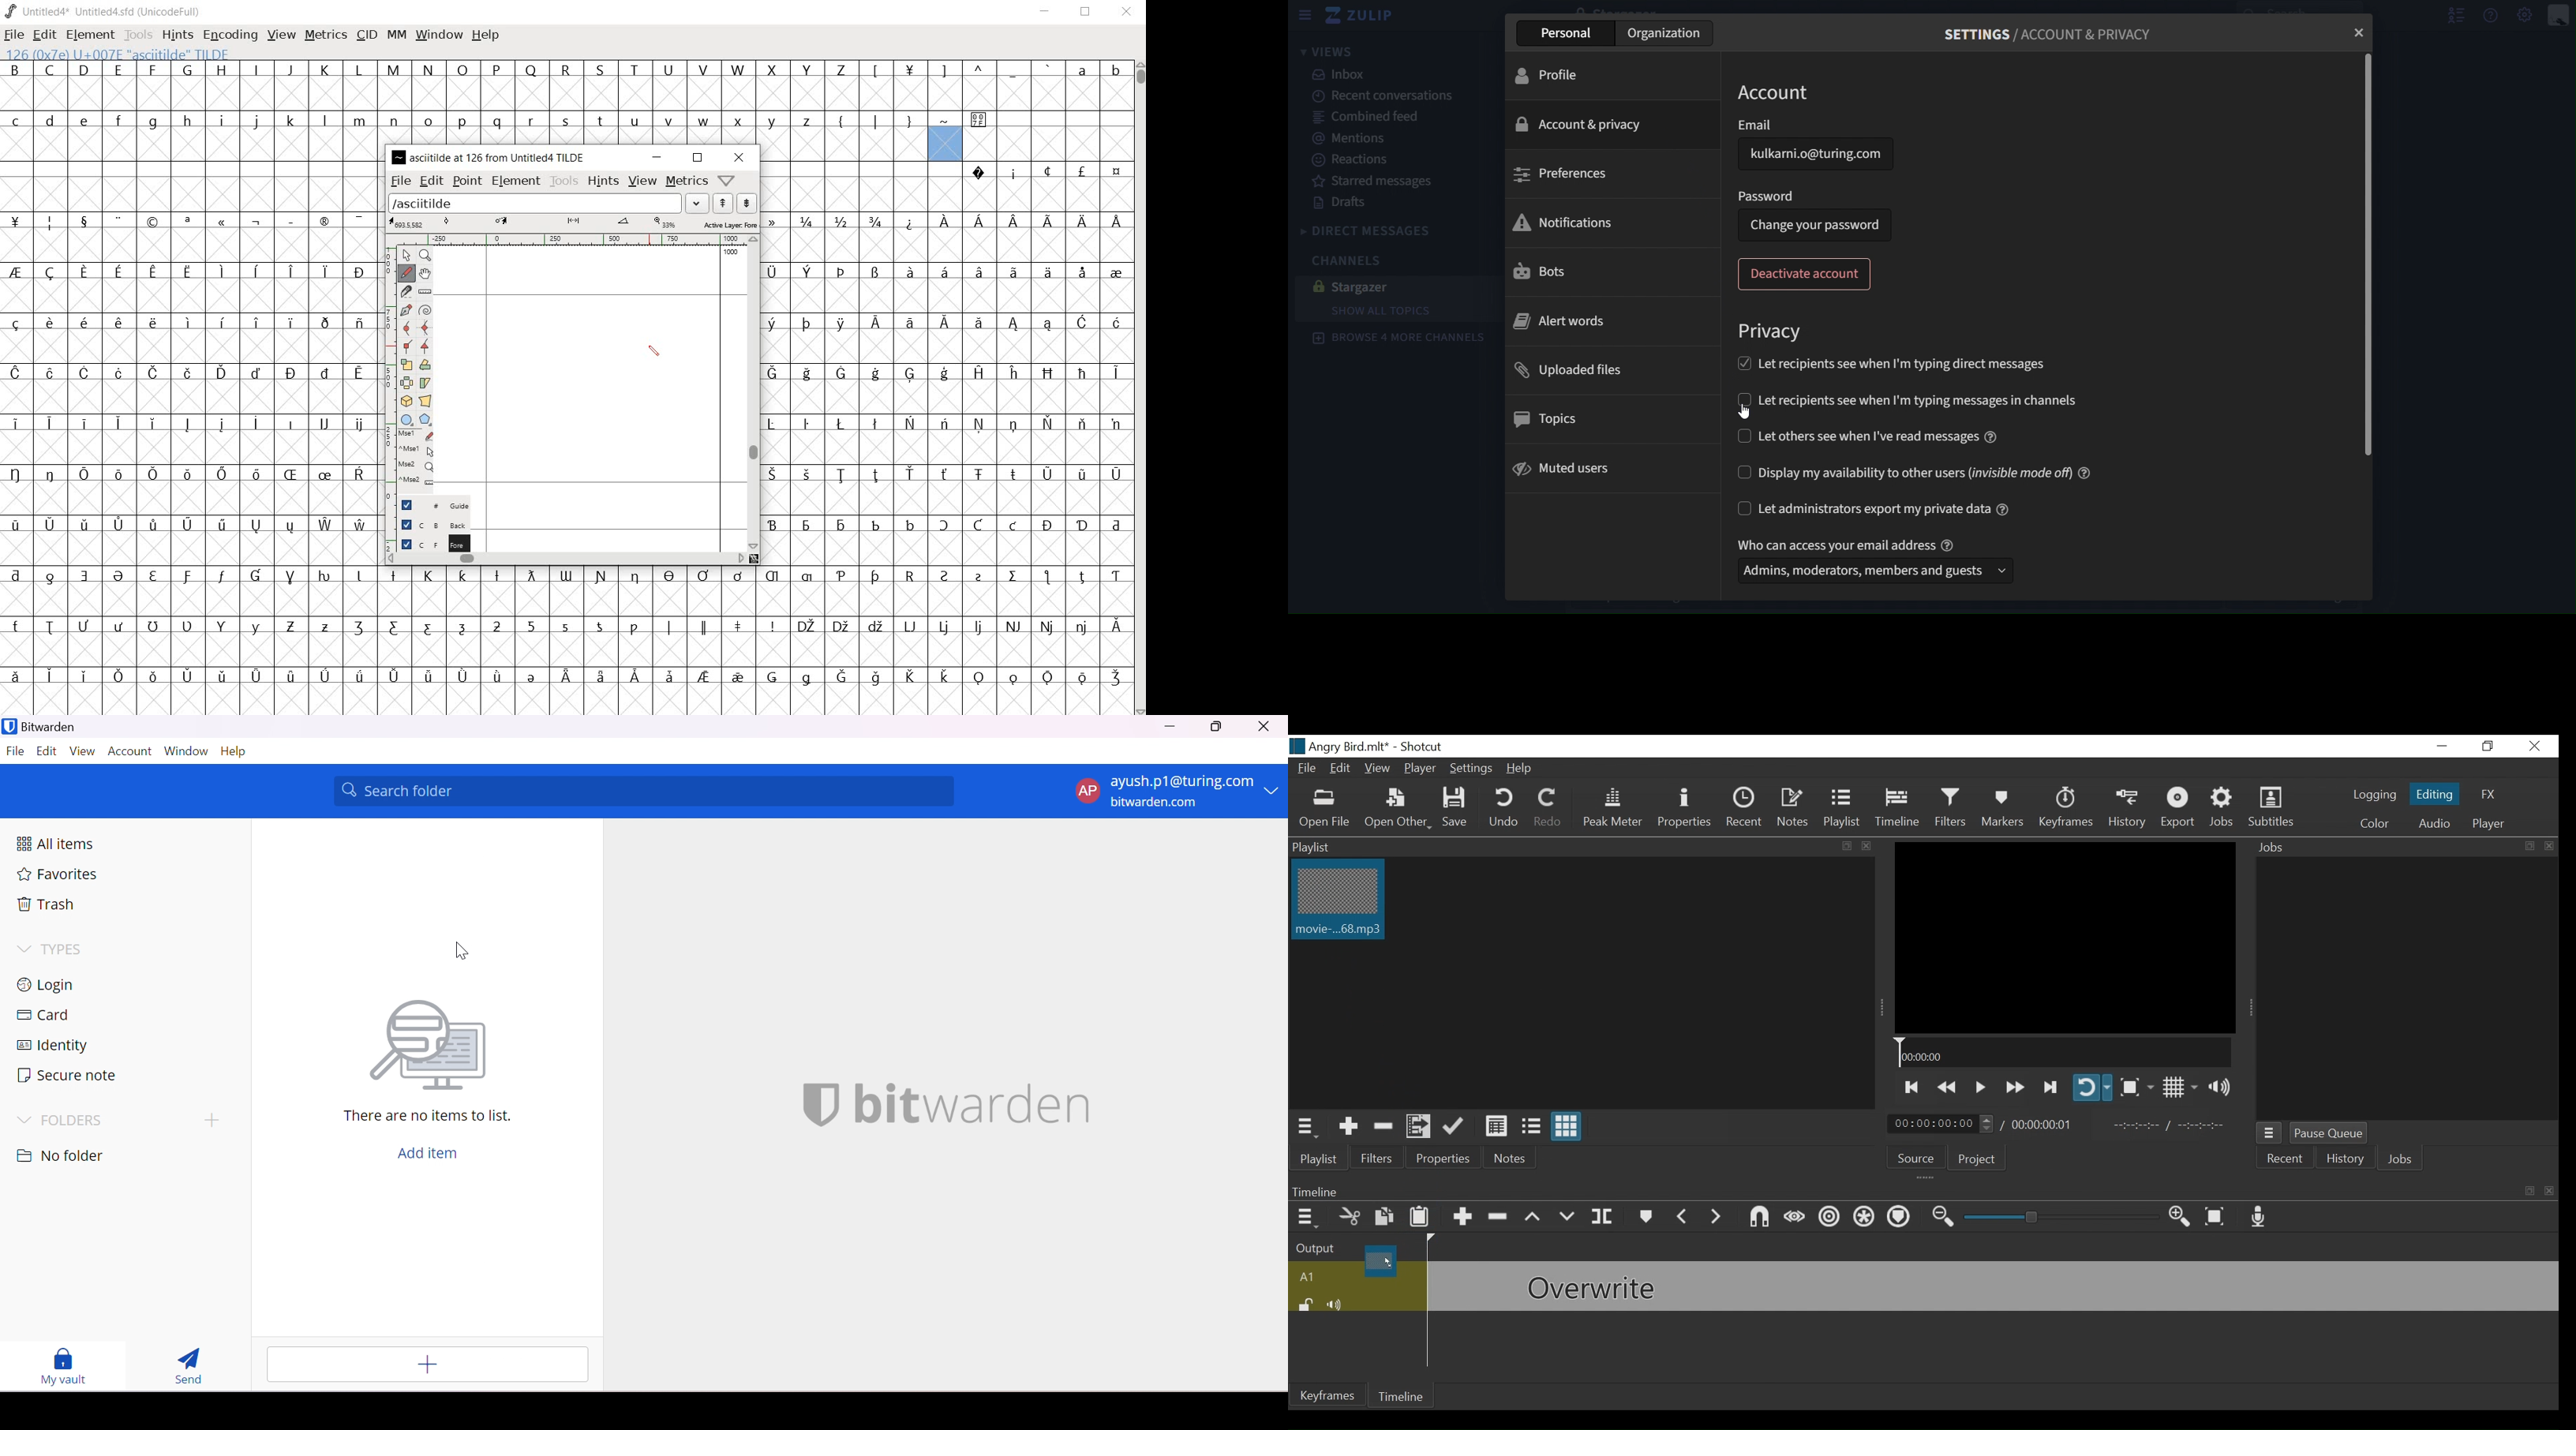 The width and height of the screenshot is (2576, 1456). Describe the element at coordinates (425, 309) in the screenshot. I see `change whether spiro is active or not` at that location.